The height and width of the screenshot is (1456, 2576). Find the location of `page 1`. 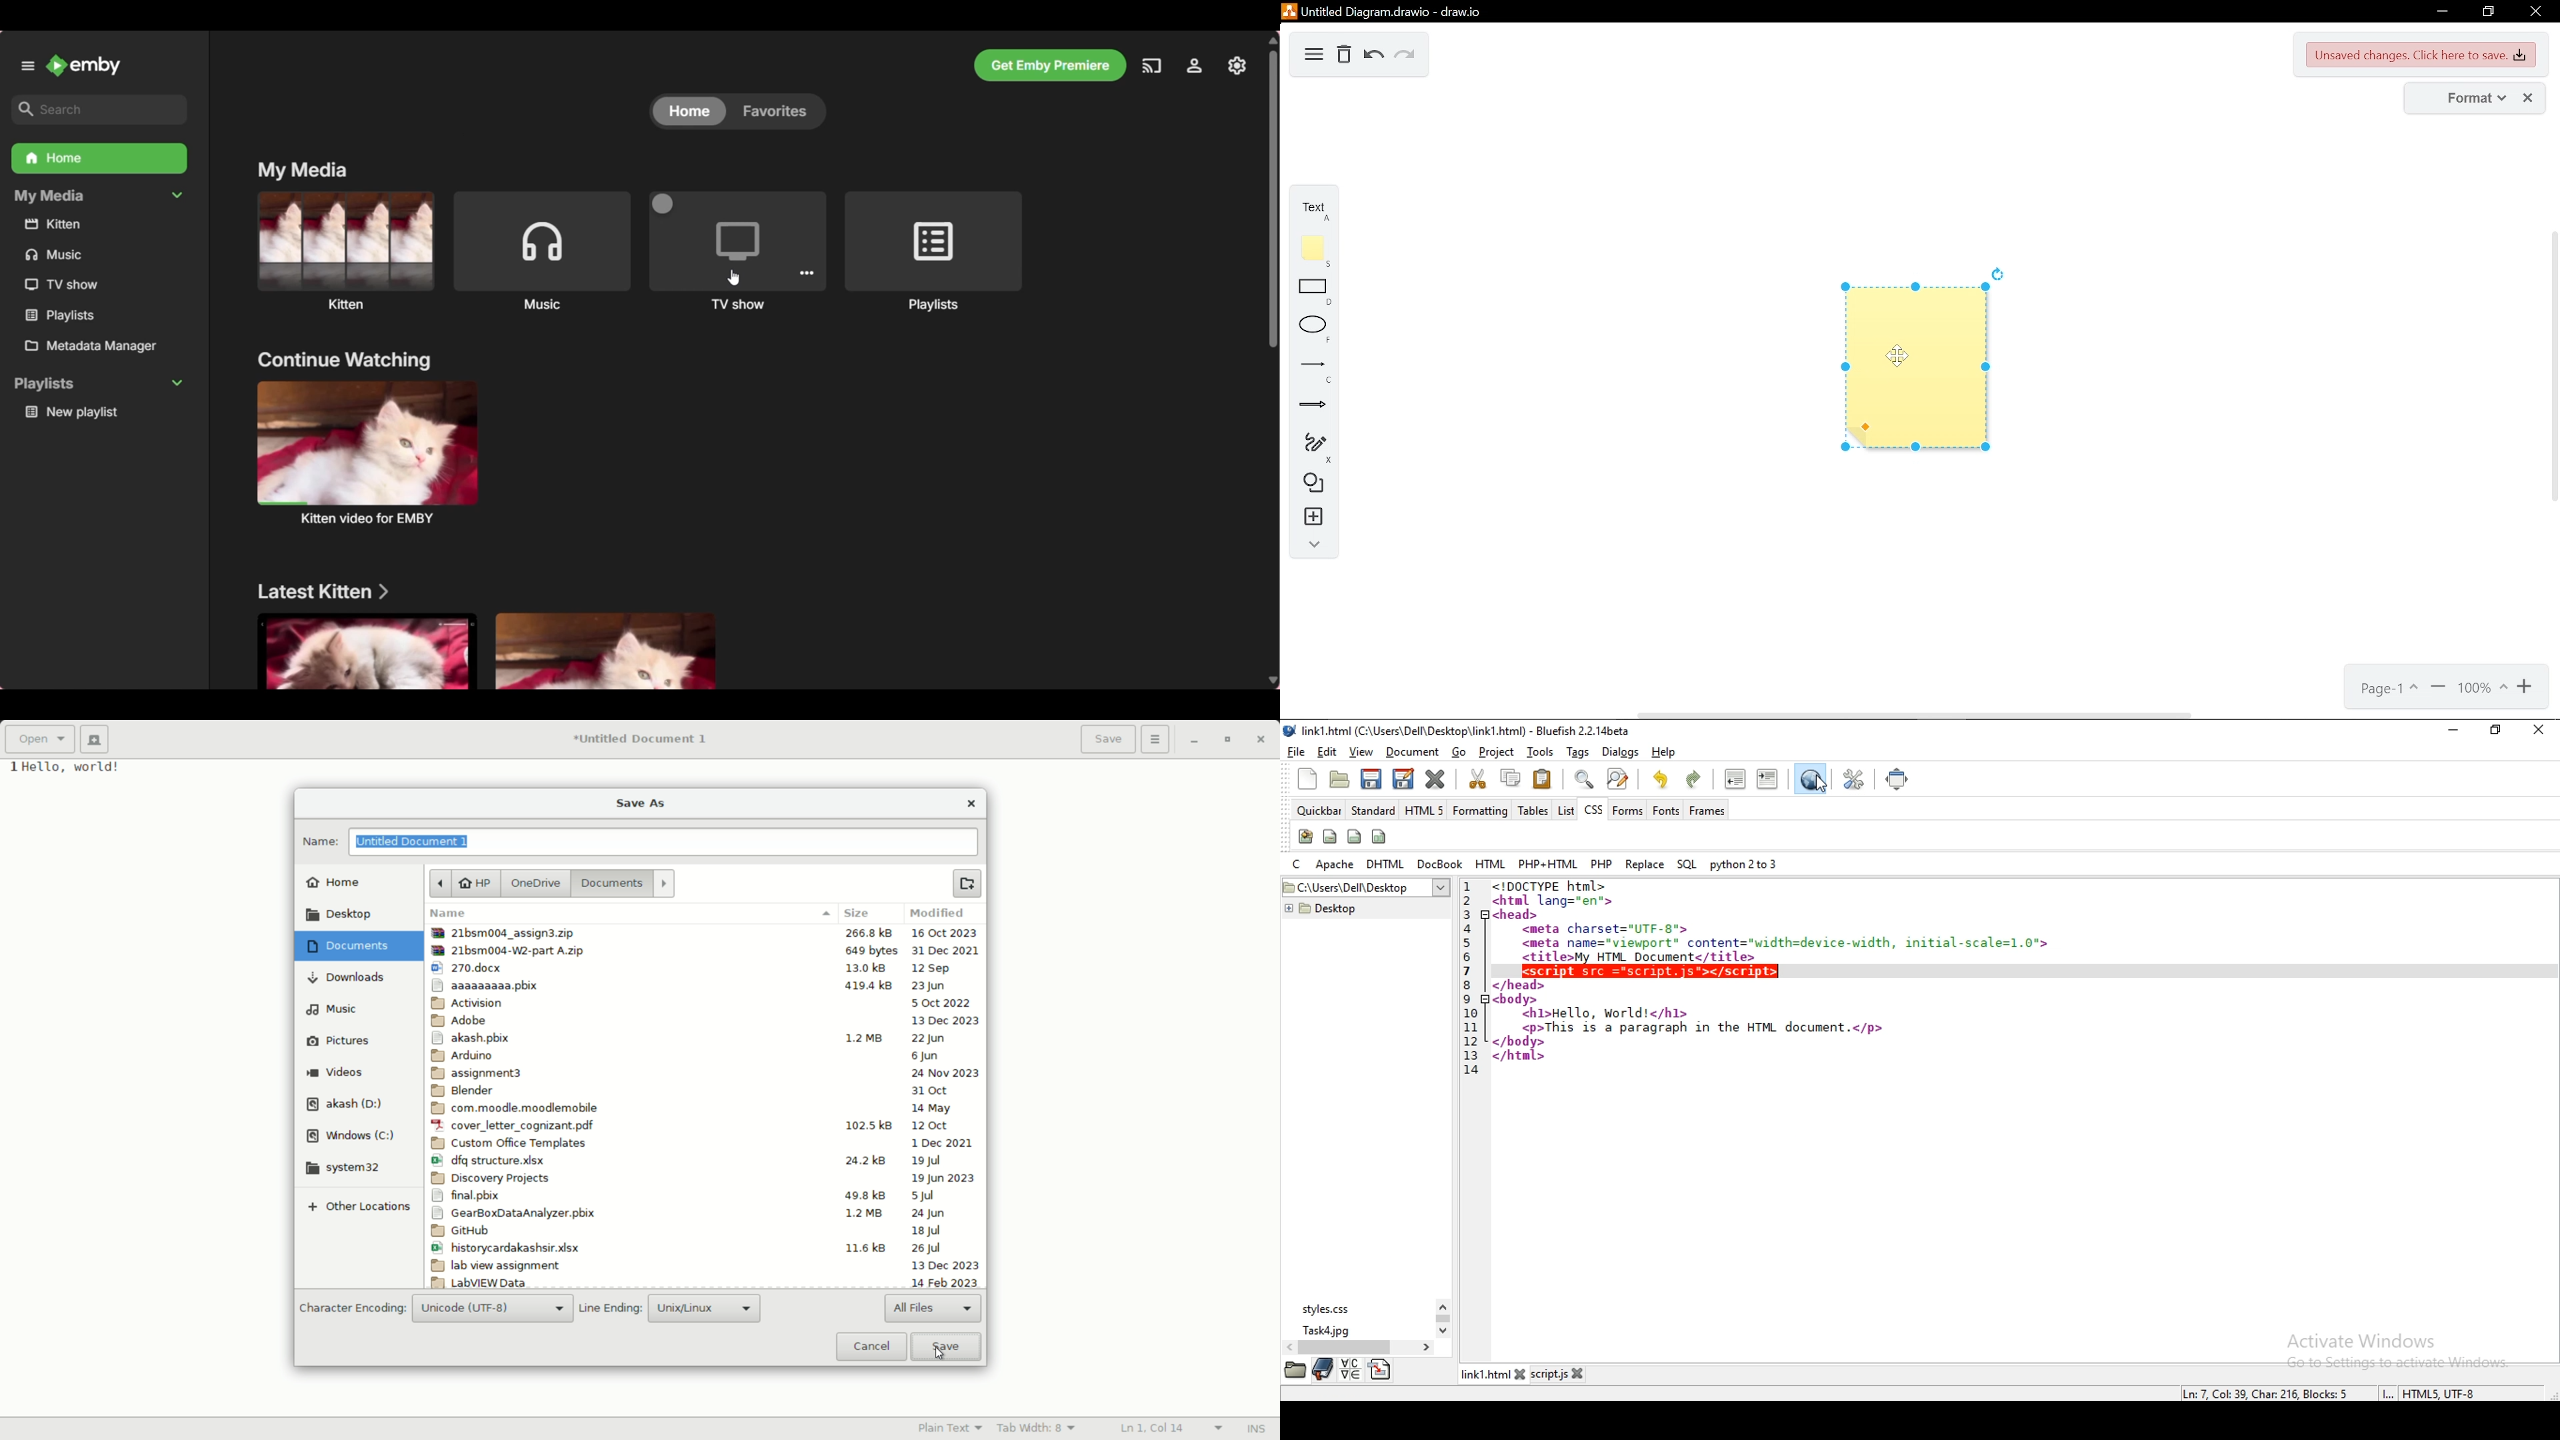

page 1 is located at coordinates (2391, 691).